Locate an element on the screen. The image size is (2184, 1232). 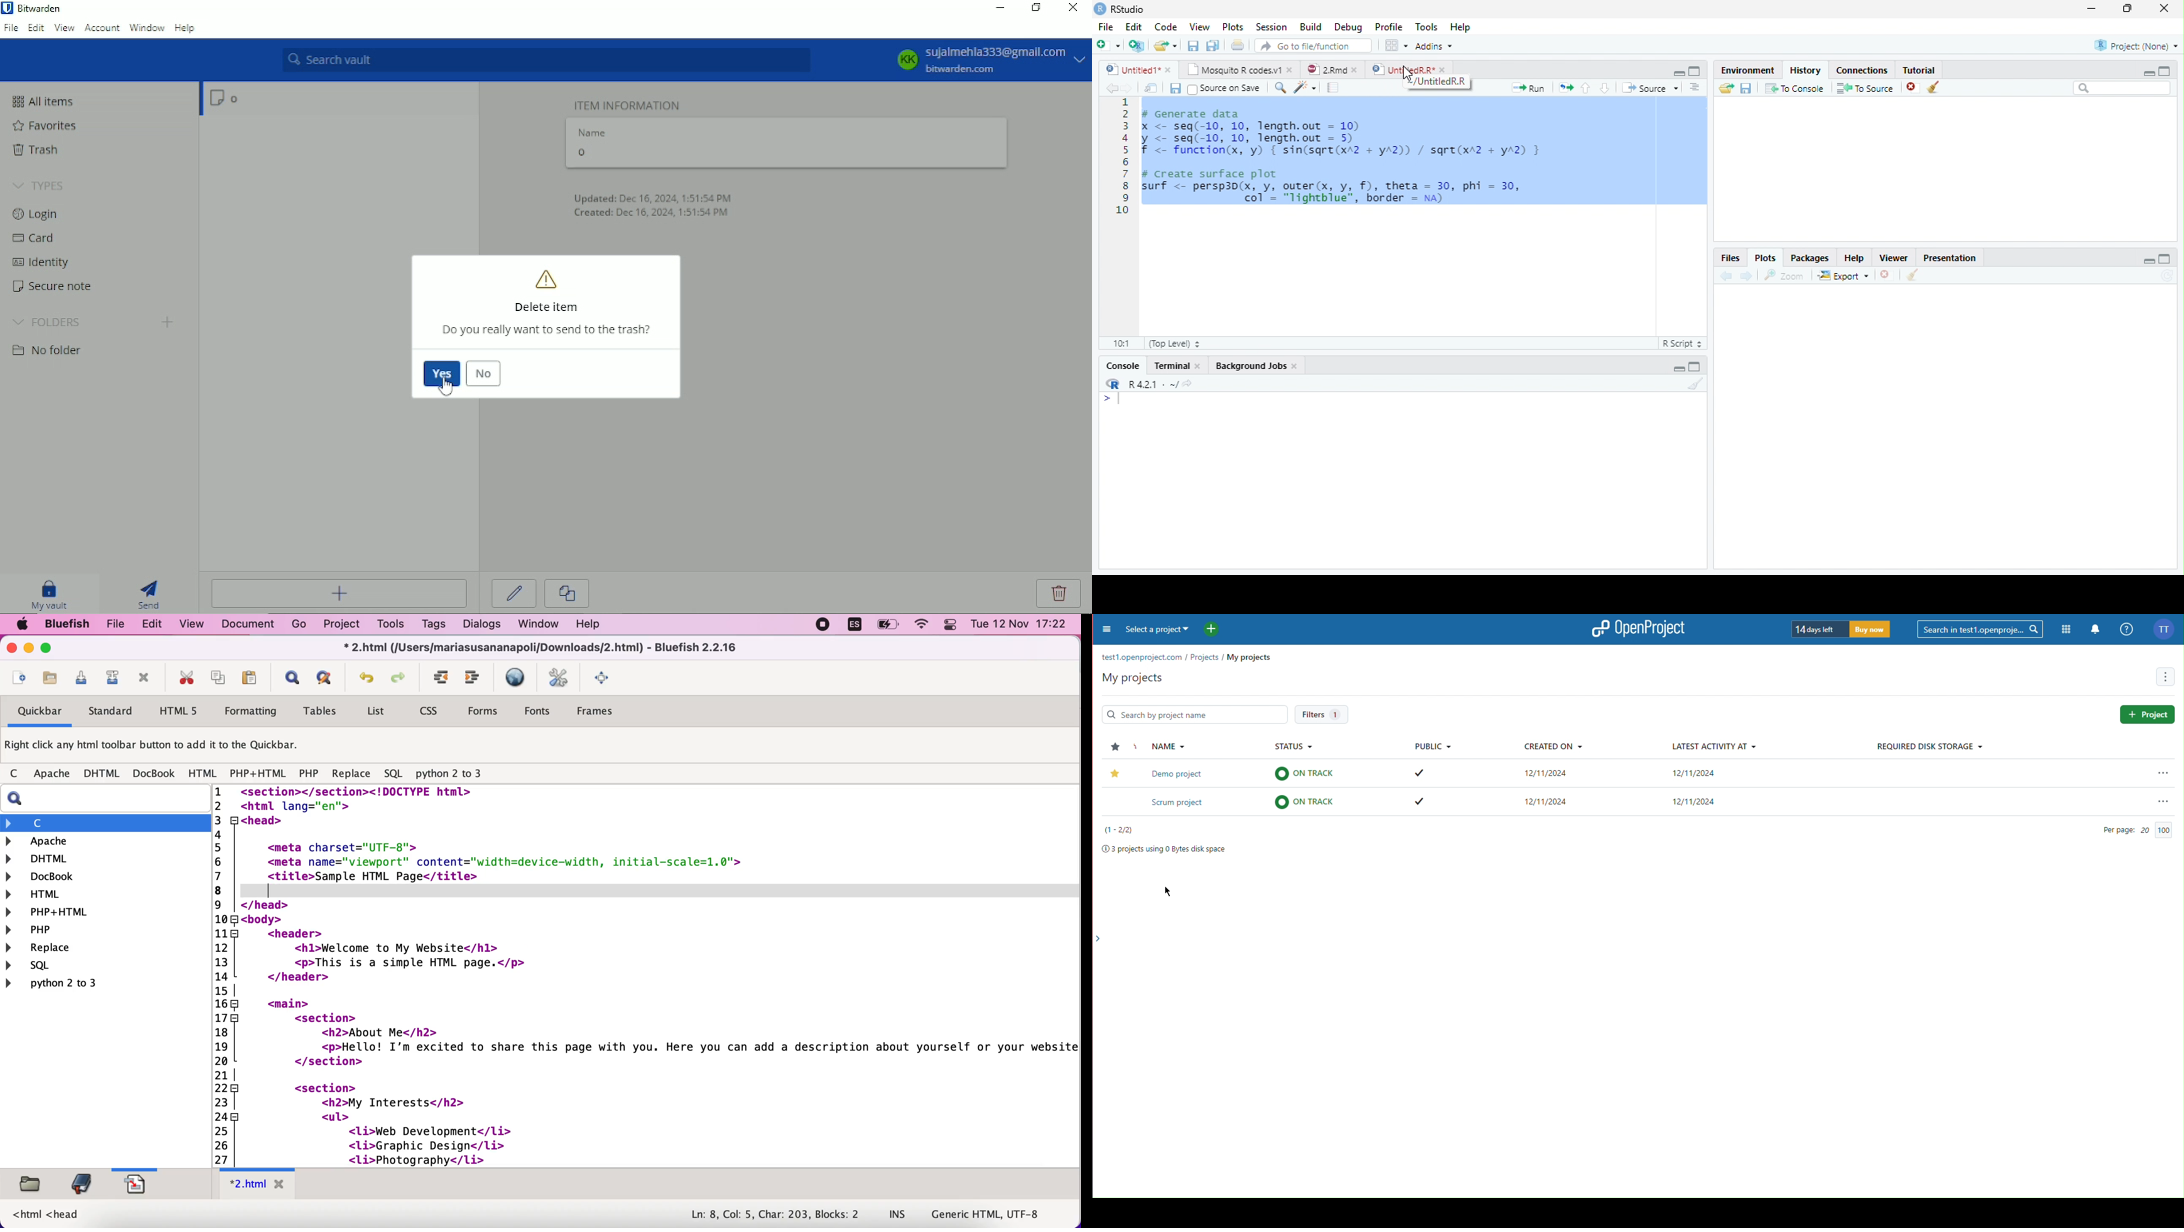
filebrowser is located at coordinates (32, 1185).